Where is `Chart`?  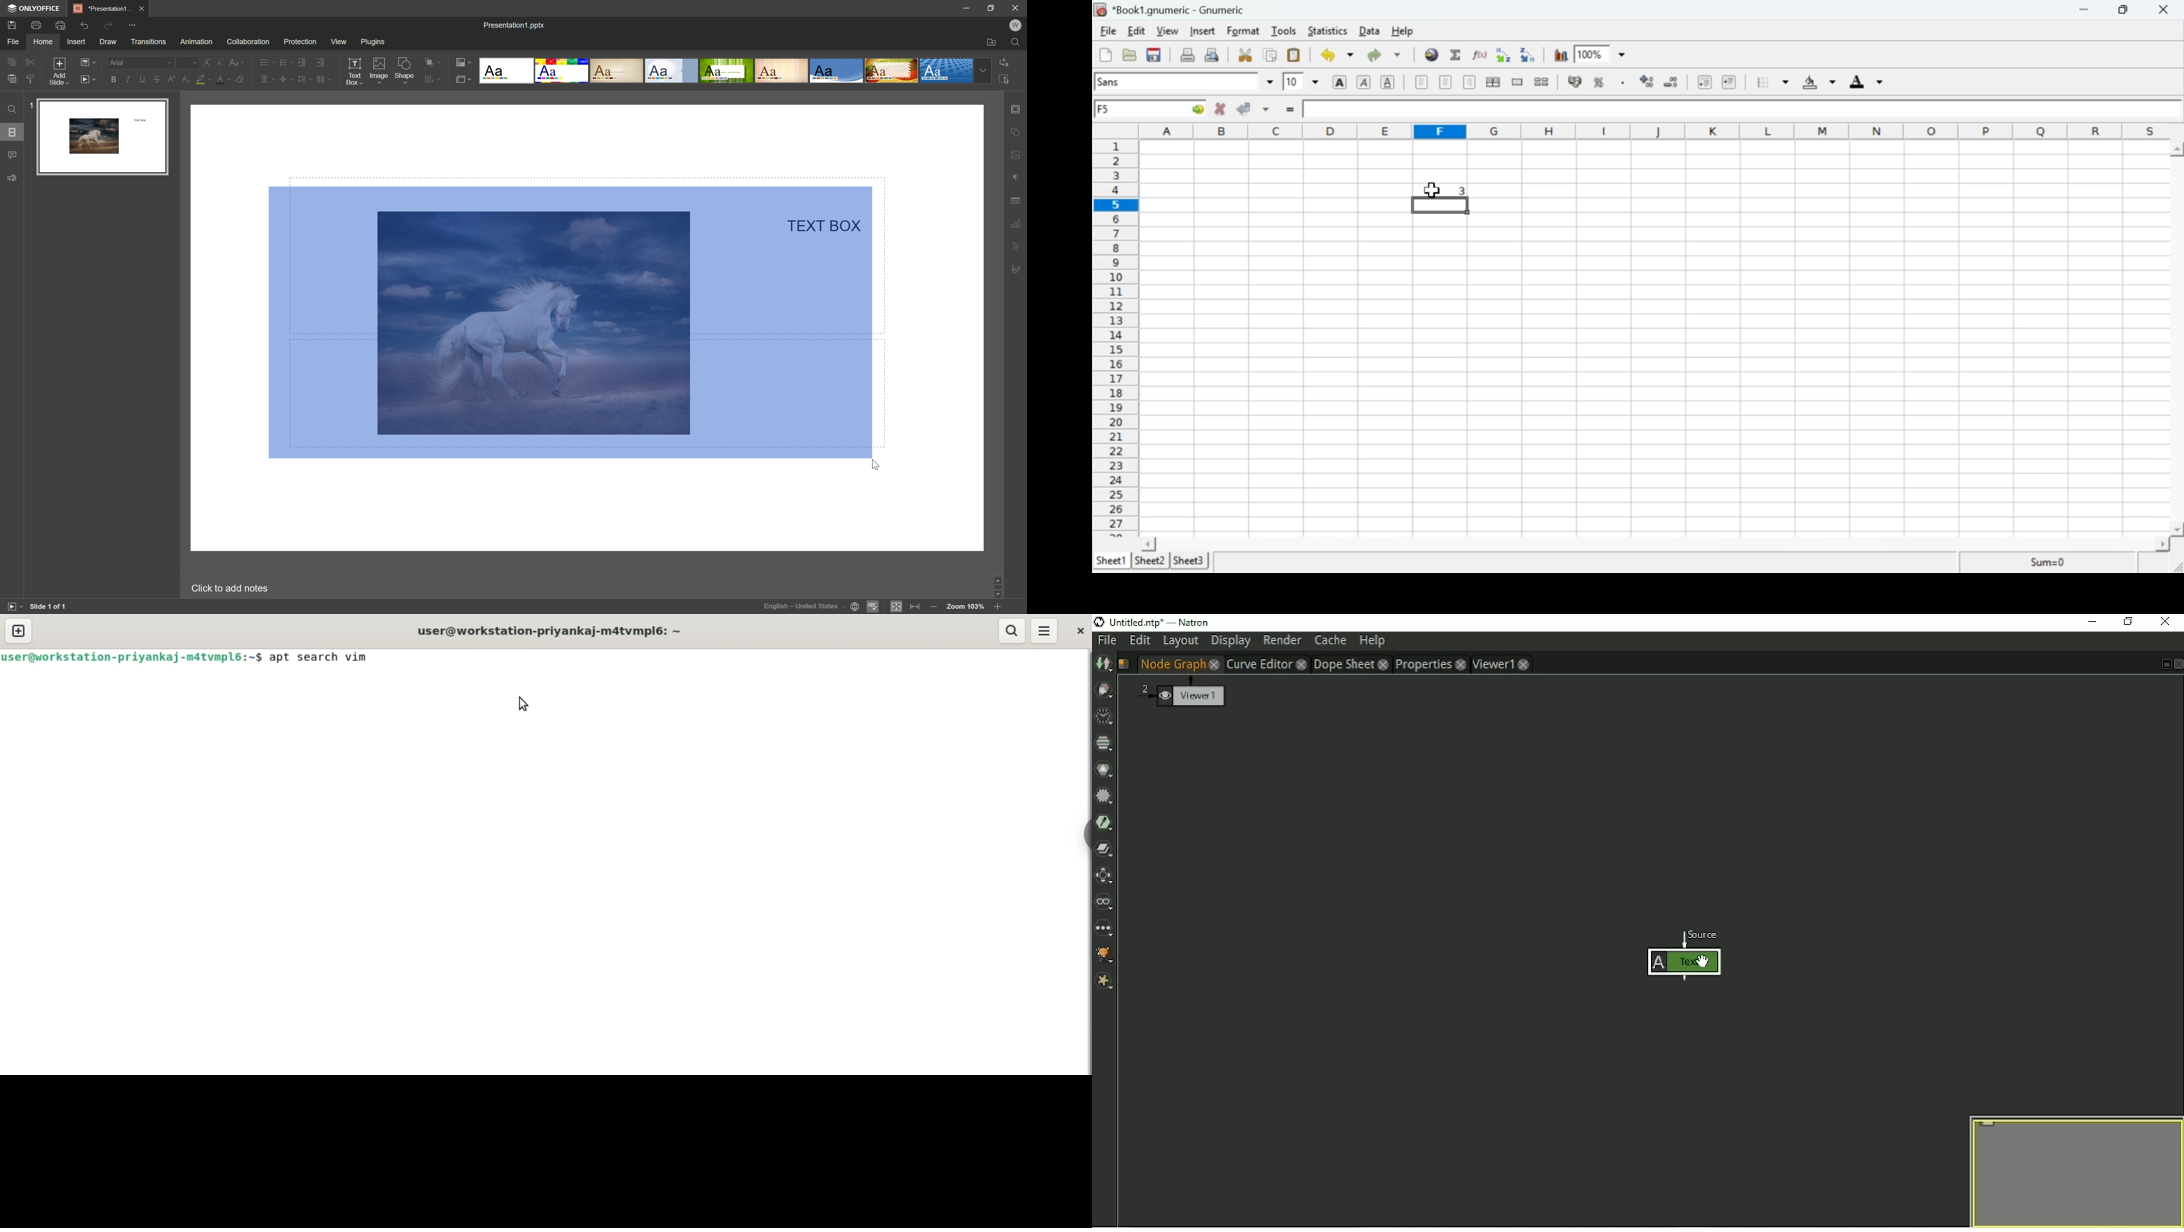
Chart is located at coordinates (1559, 55).